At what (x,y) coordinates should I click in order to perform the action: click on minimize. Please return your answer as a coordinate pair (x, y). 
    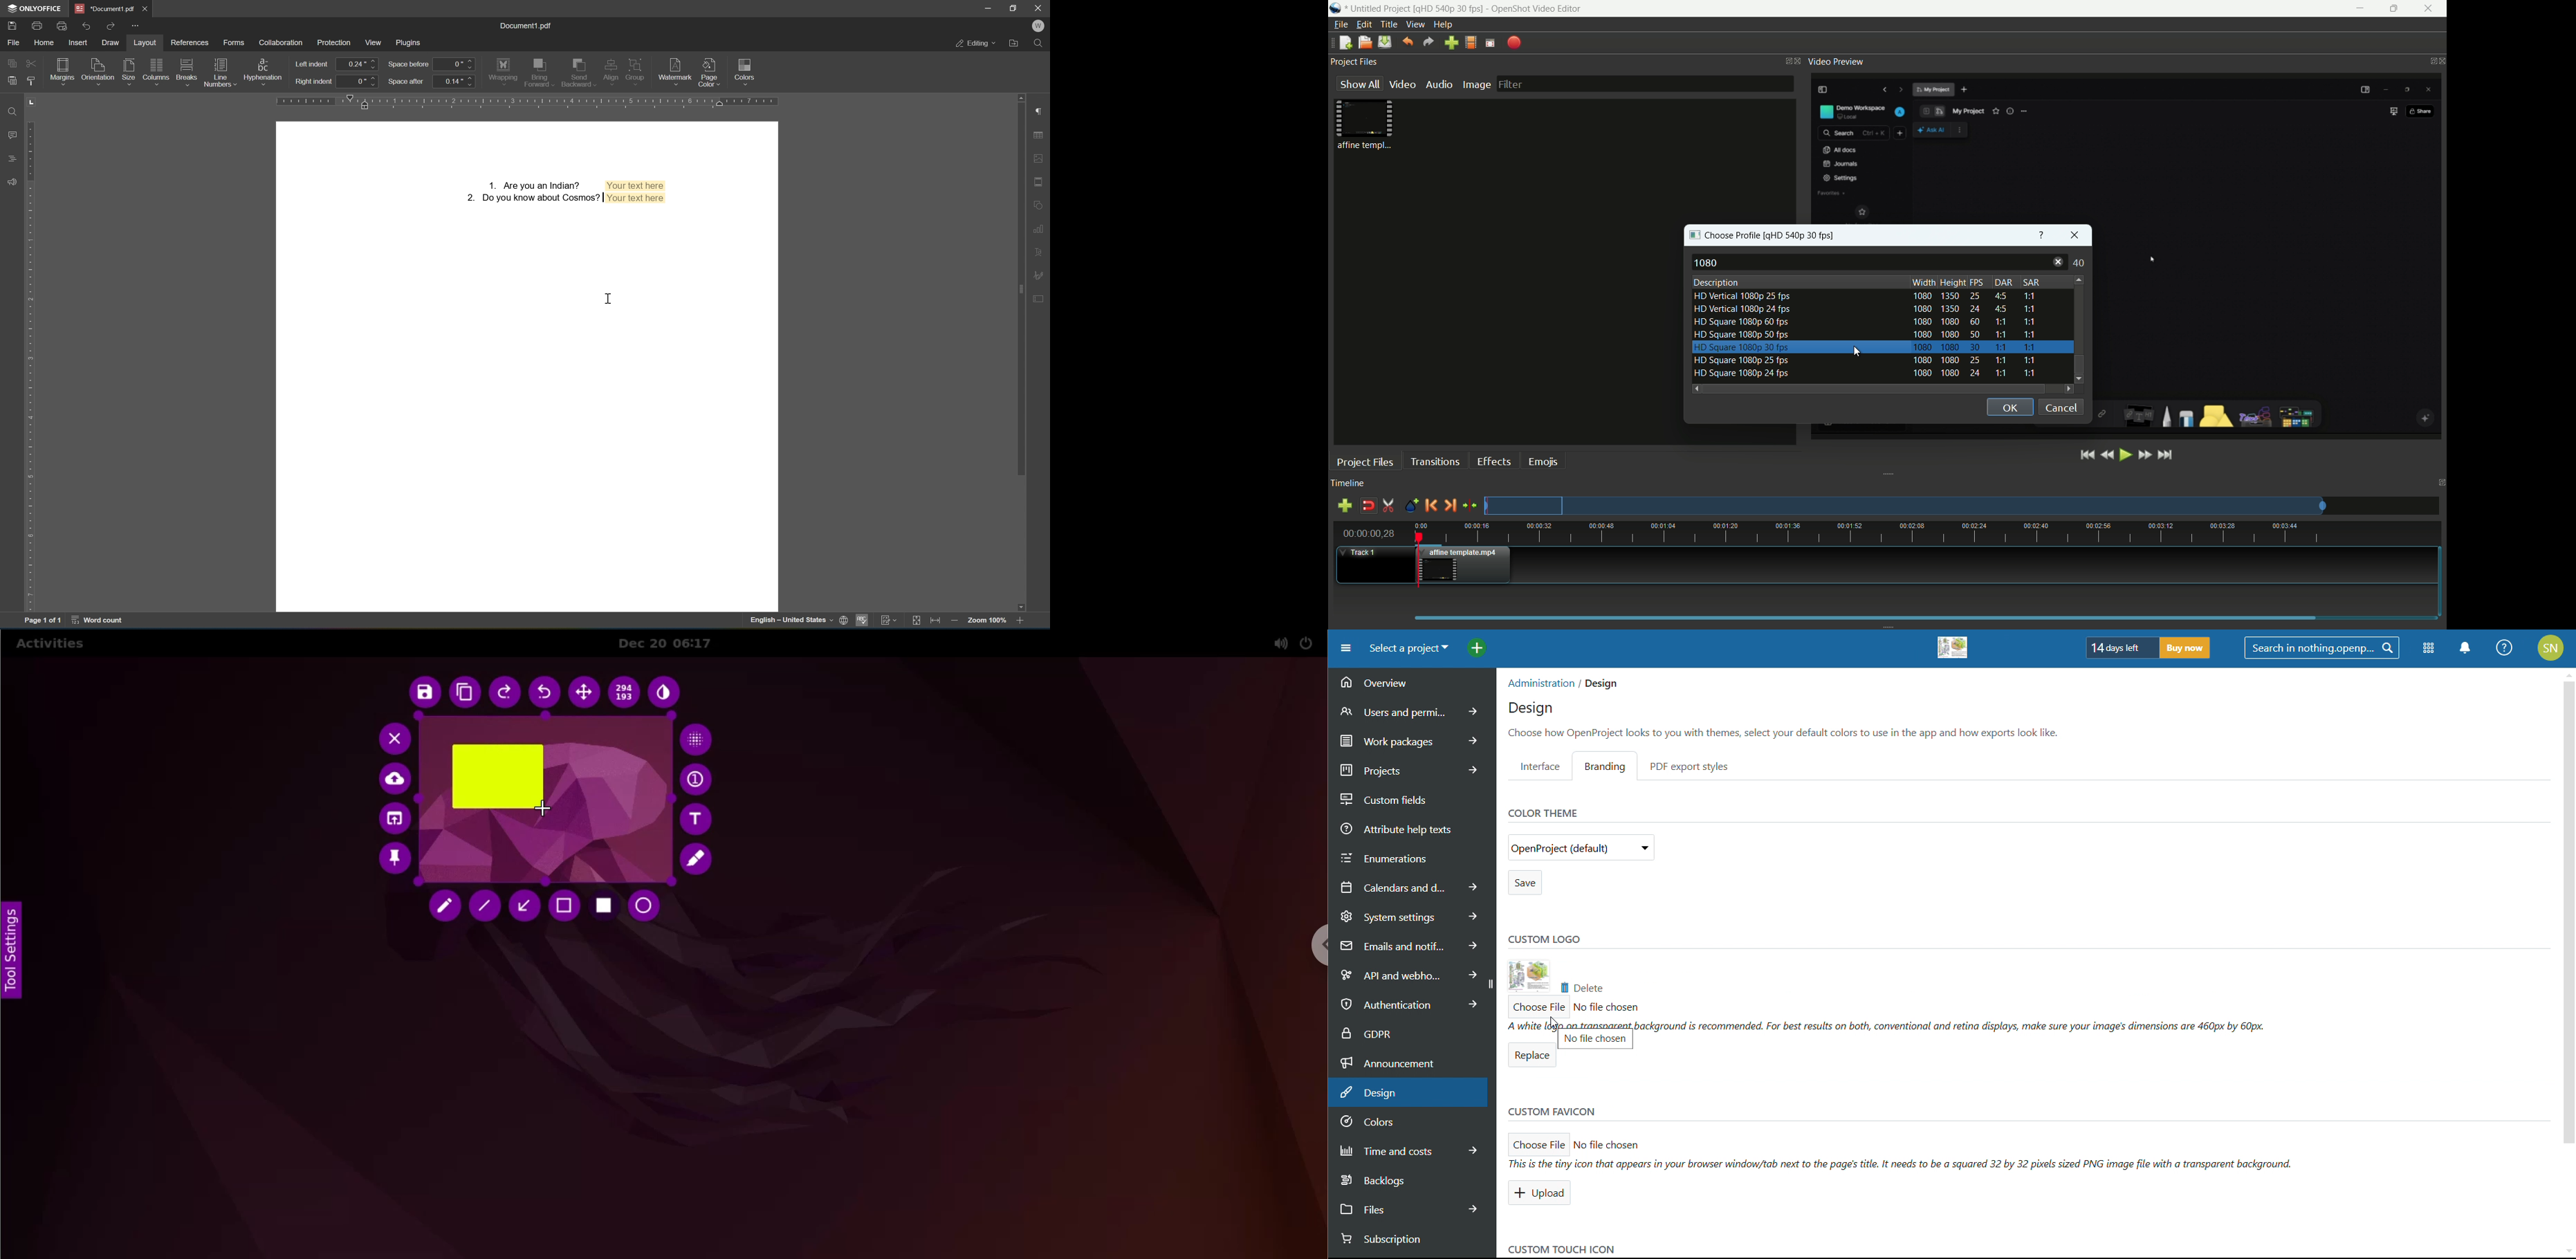
    Looking at the image, I should click on (2360, 9).